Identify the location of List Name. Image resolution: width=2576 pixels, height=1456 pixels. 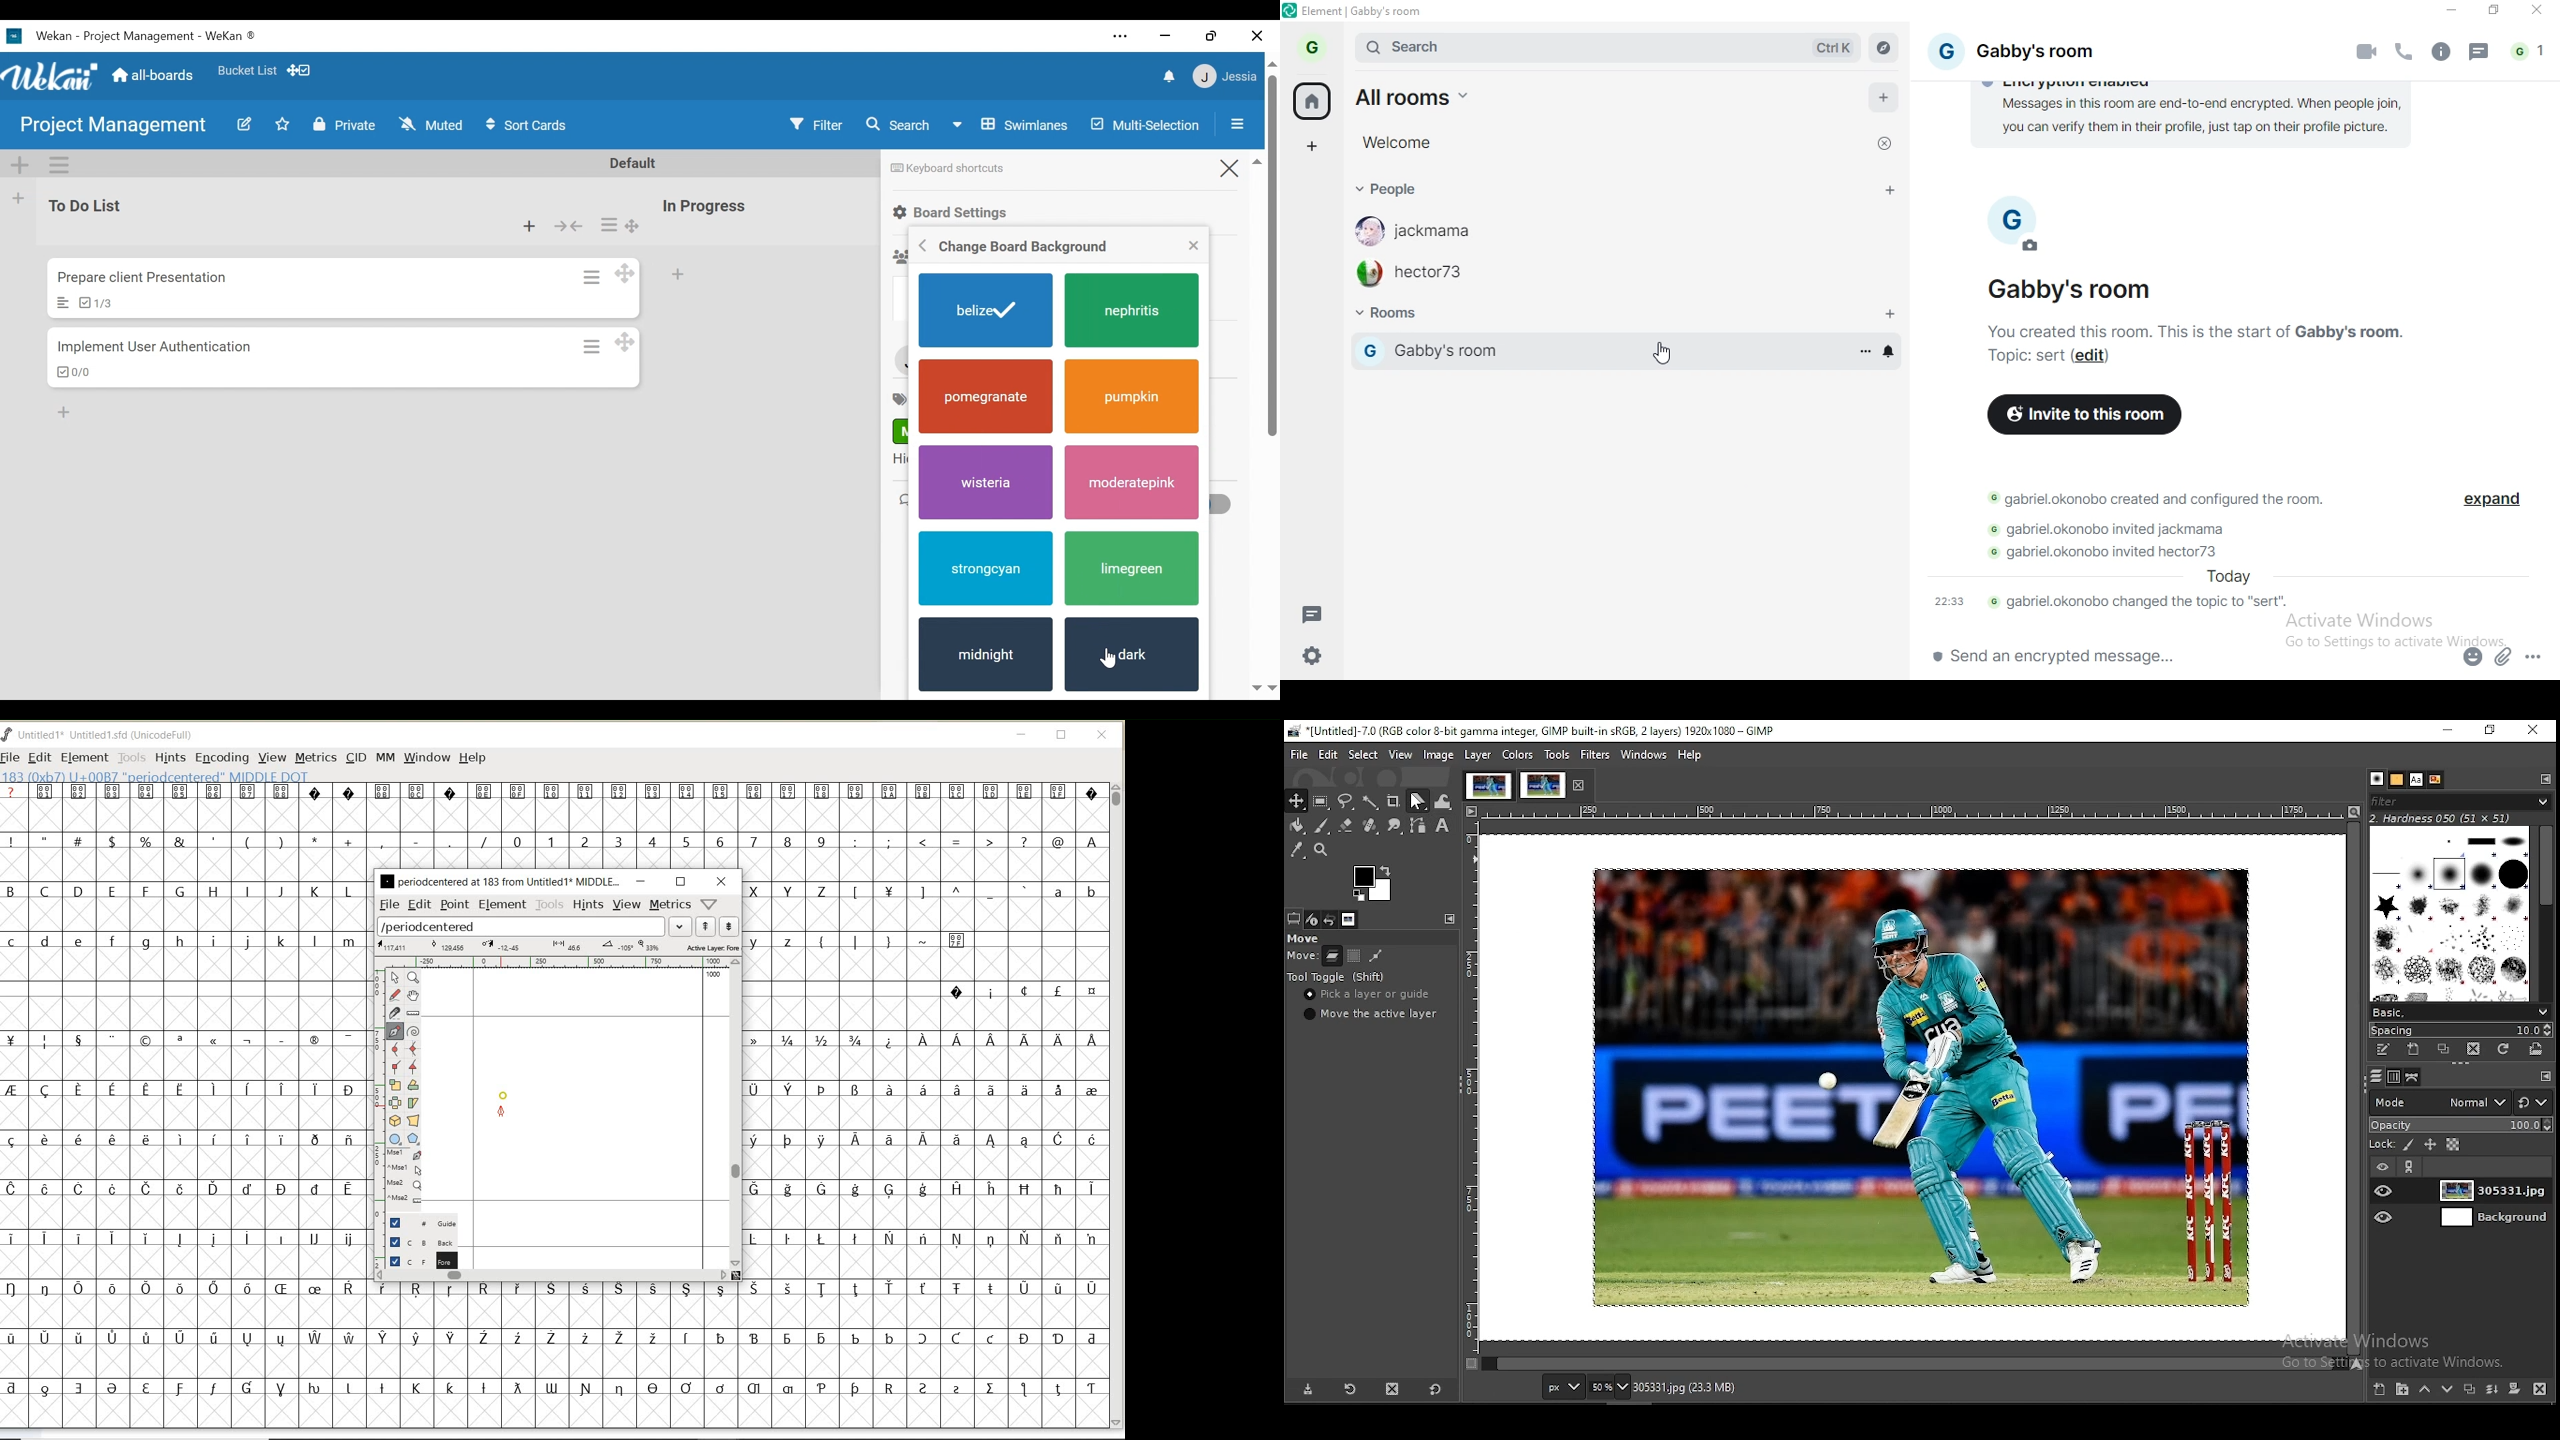
(91, 206).